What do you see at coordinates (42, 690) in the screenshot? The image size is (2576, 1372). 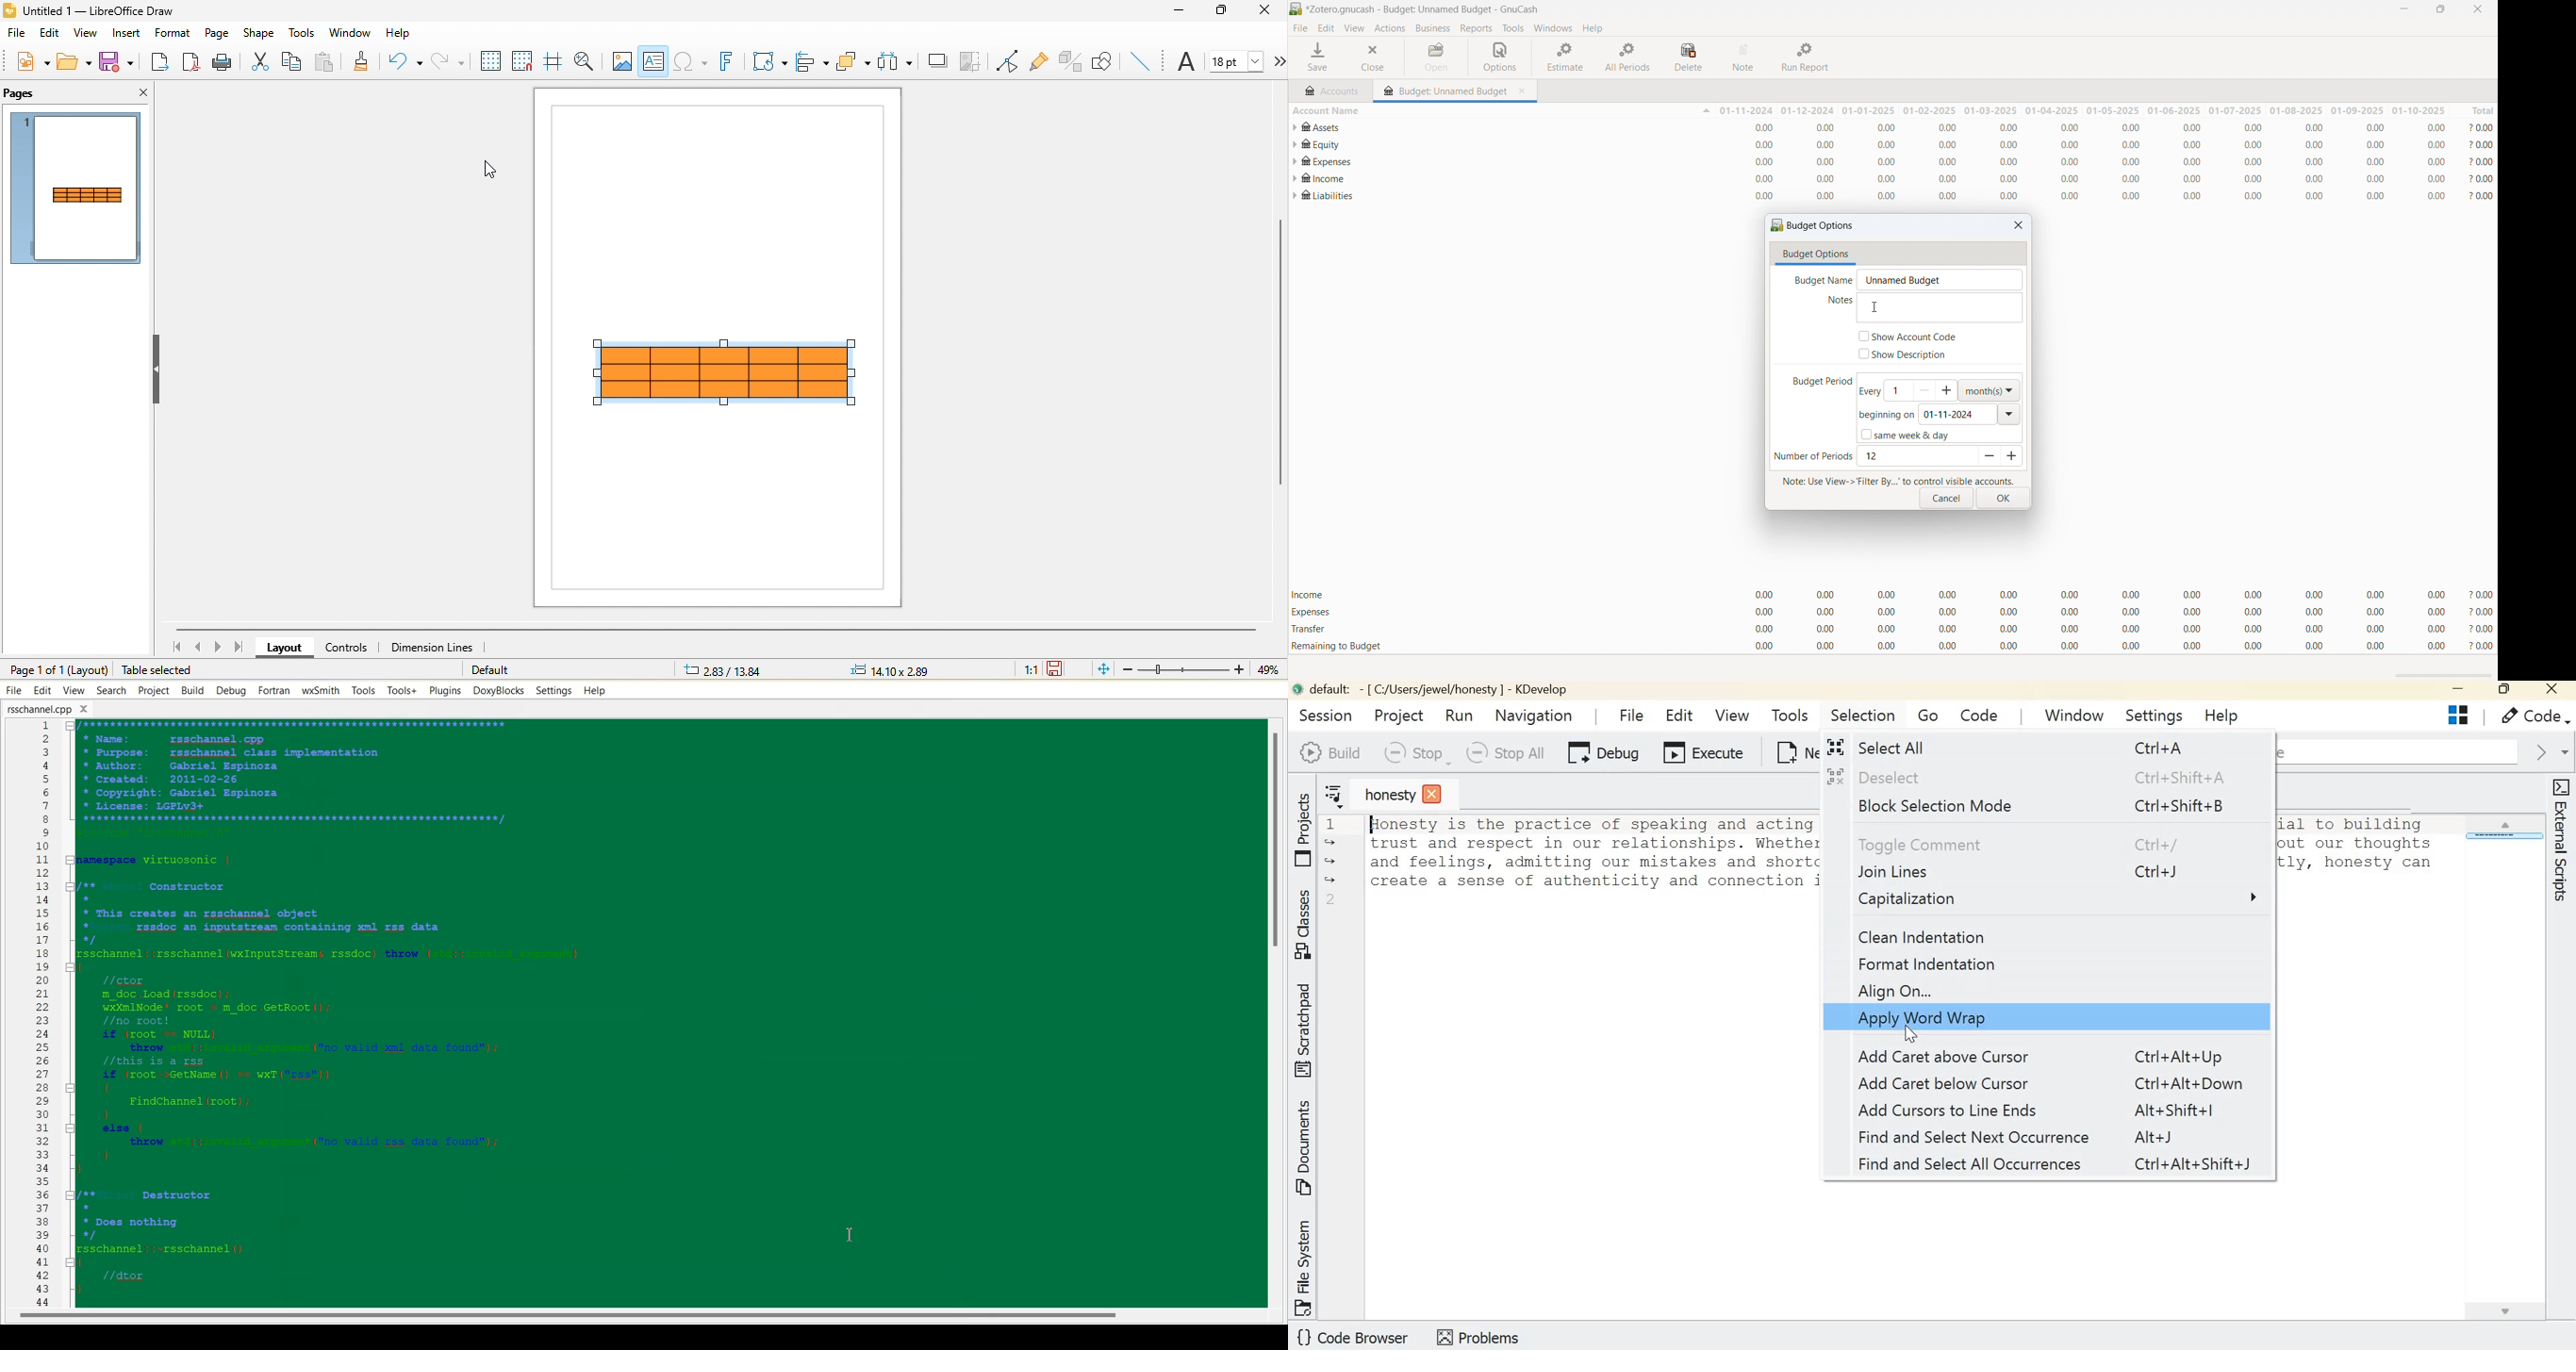 I see `Edit` at bounding box center [42, 690].